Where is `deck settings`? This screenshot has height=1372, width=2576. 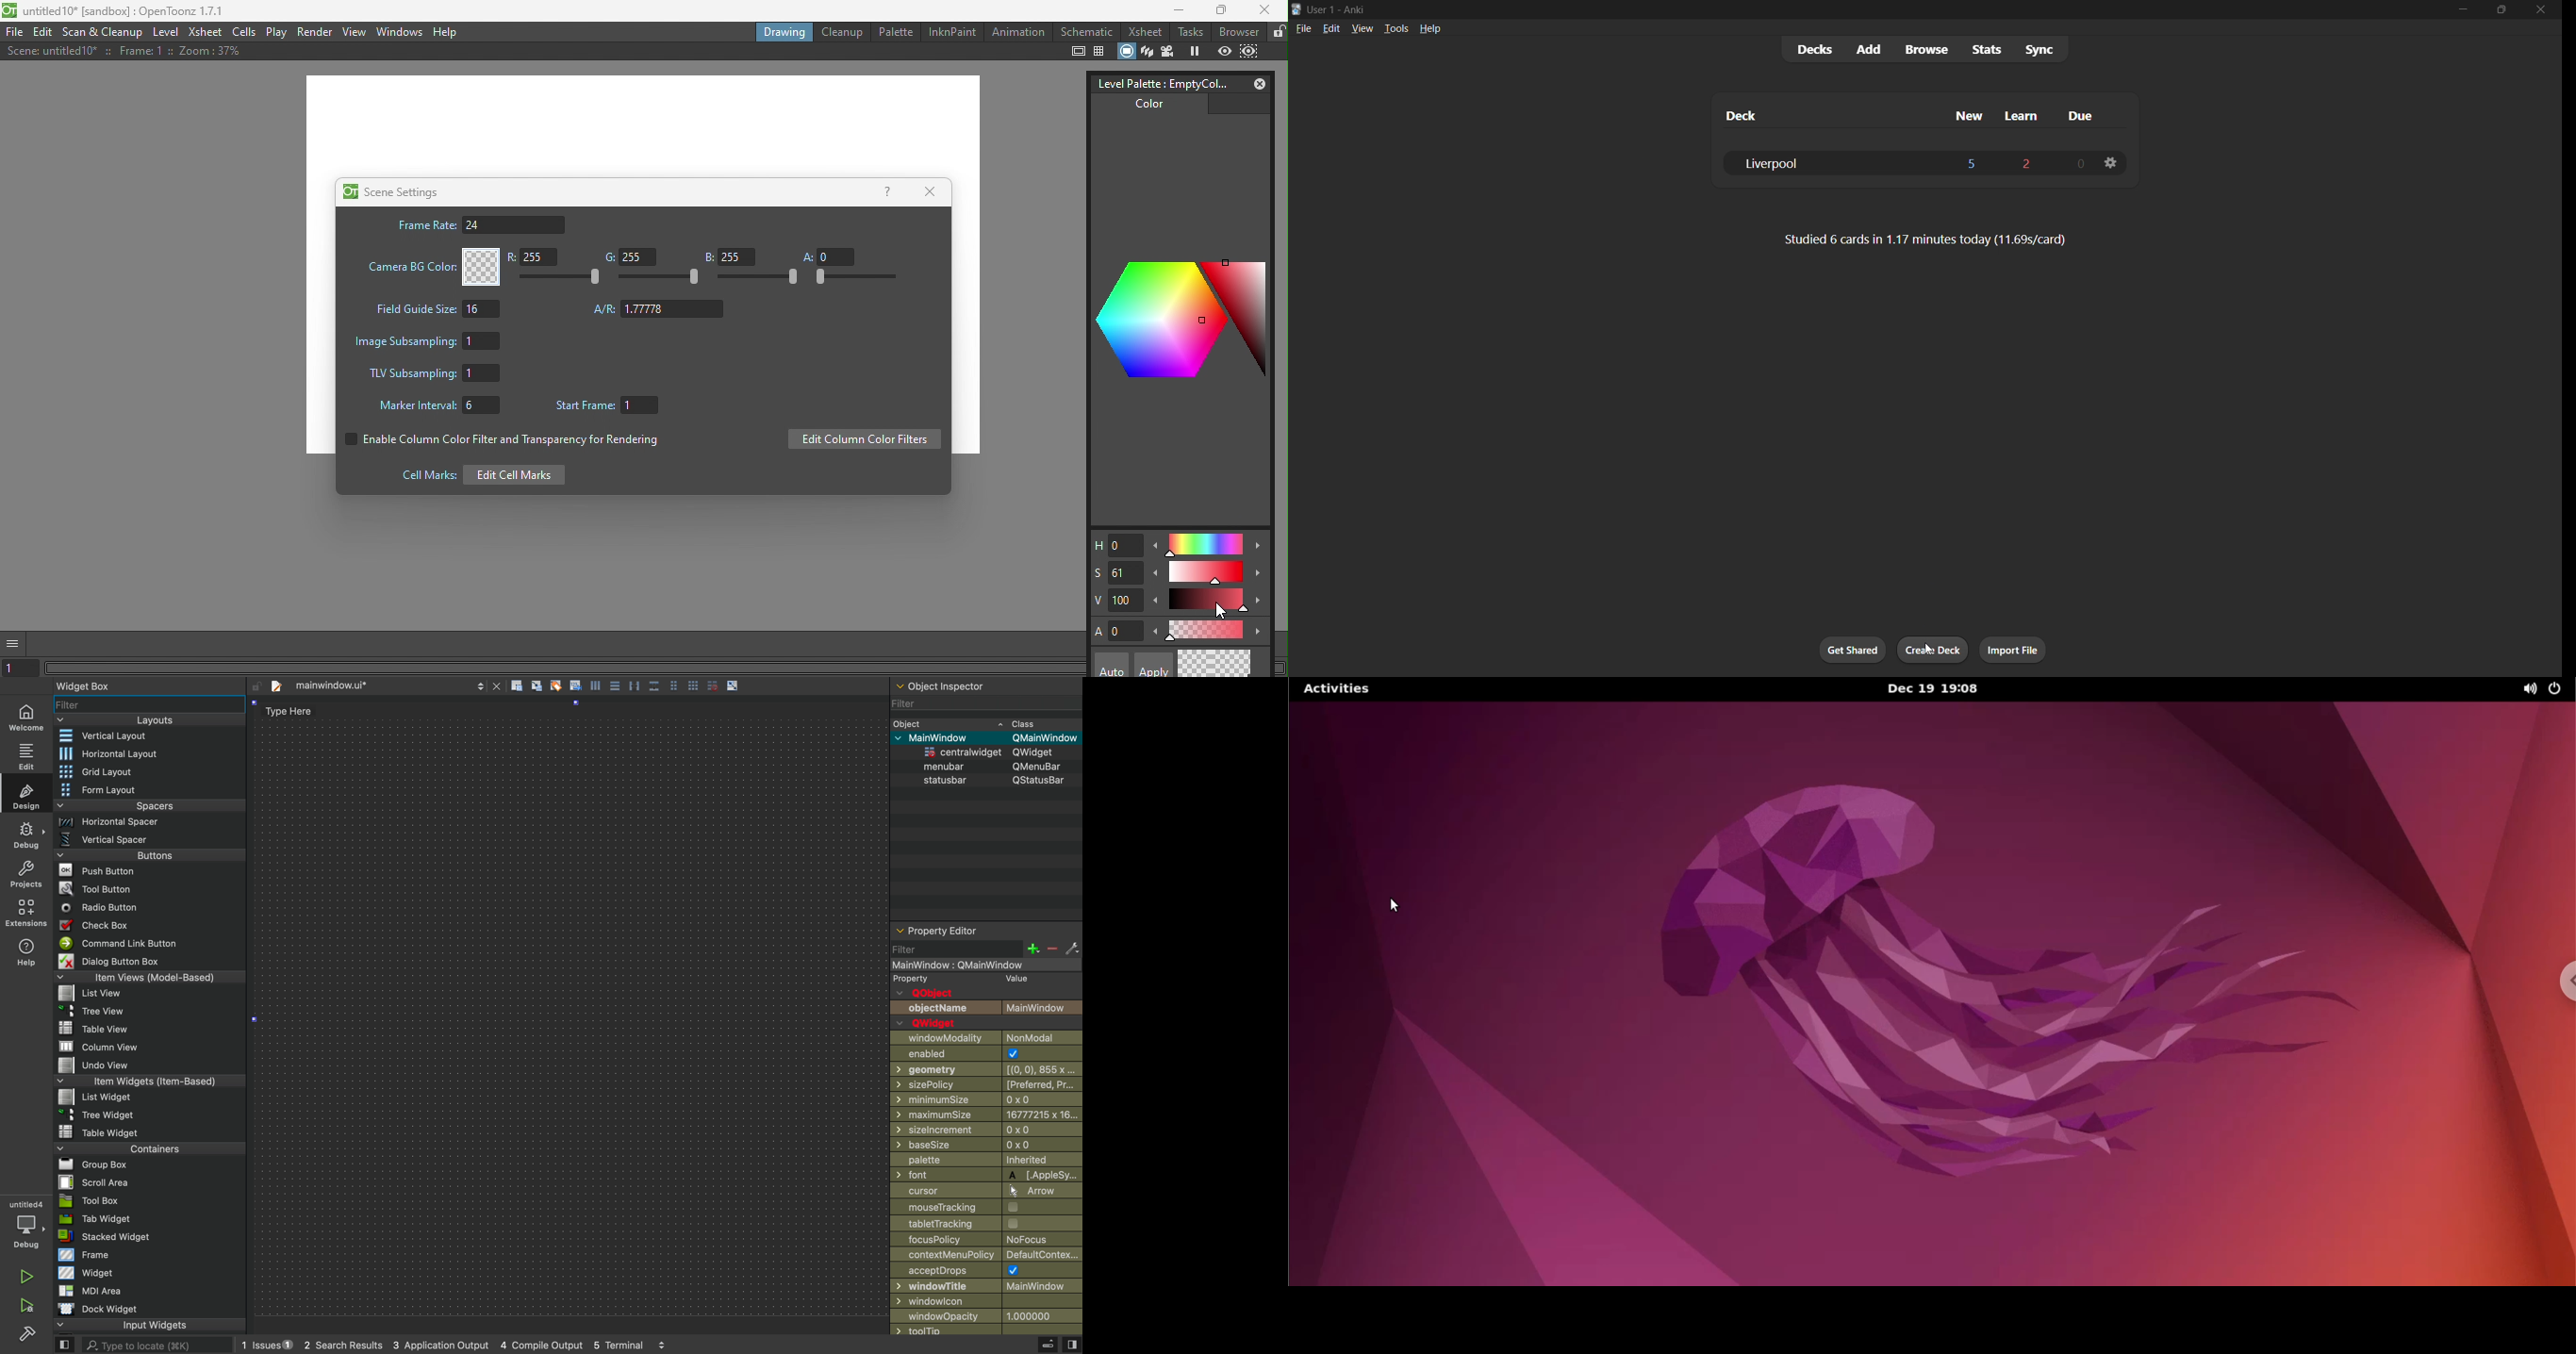
deck settings is located at coordinates (2116, 163).